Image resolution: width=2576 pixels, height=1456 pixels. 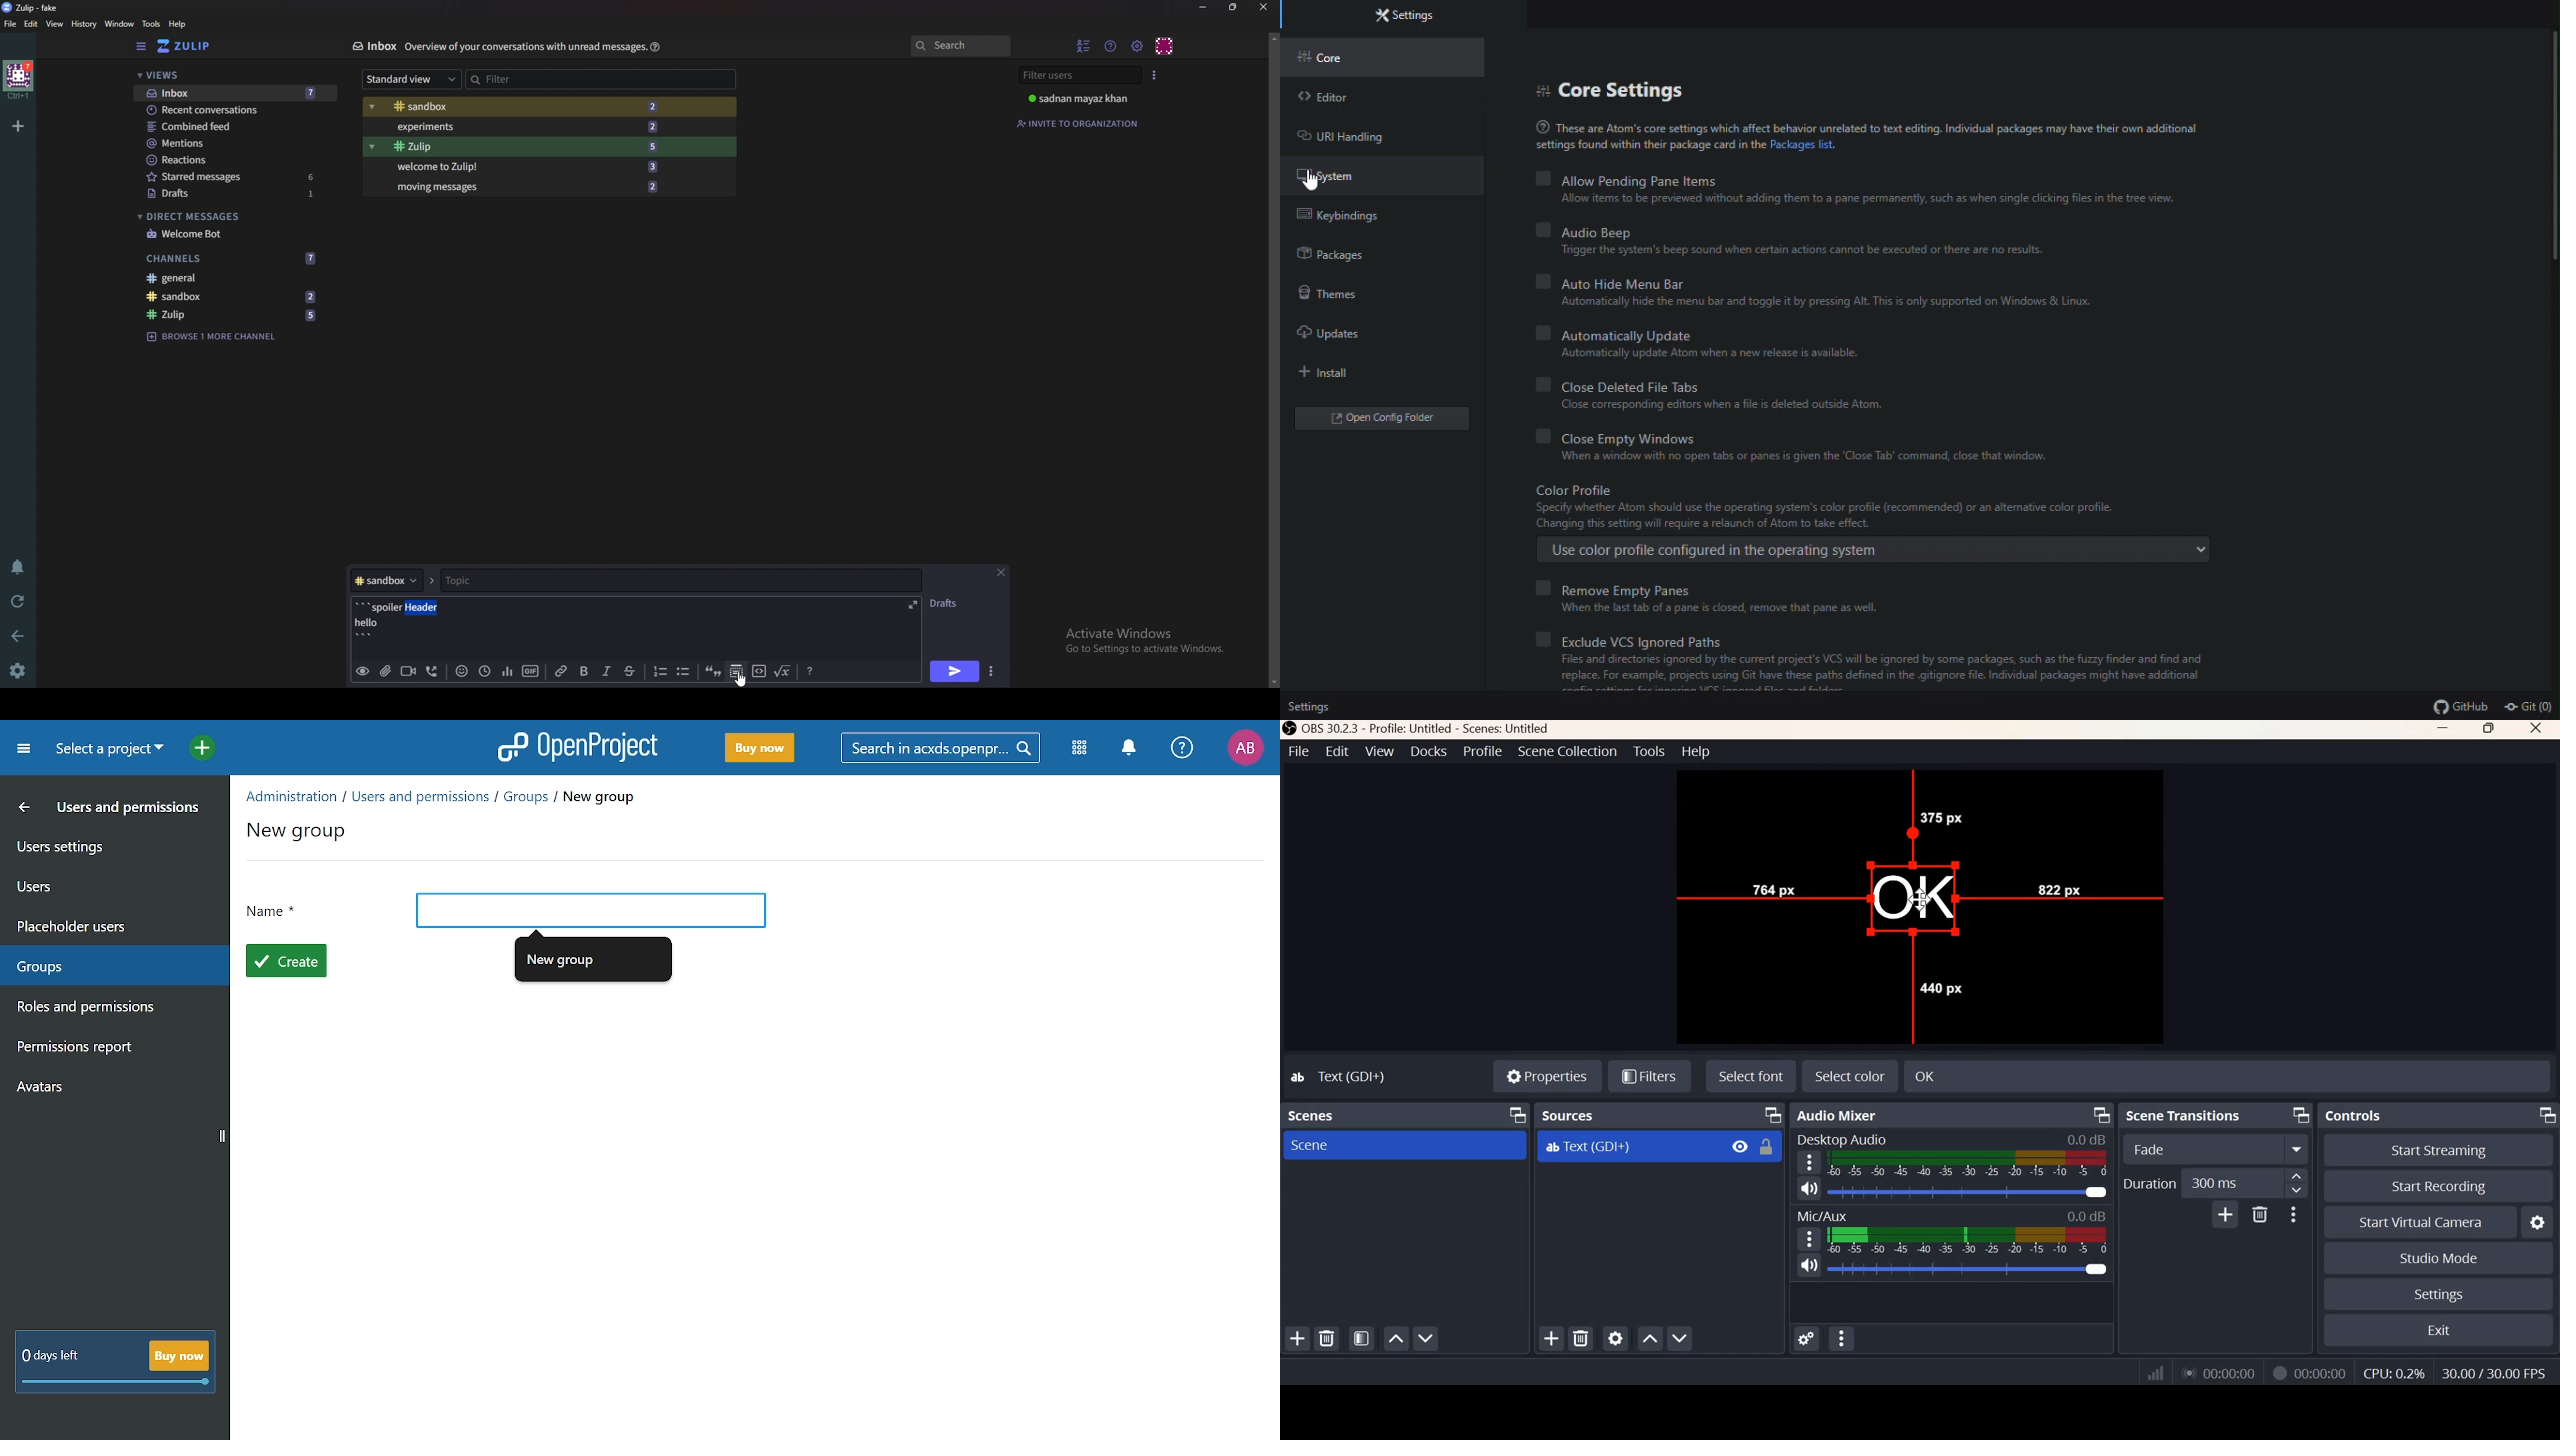 I want to click on Channels 7, so click(x=233, y=259).